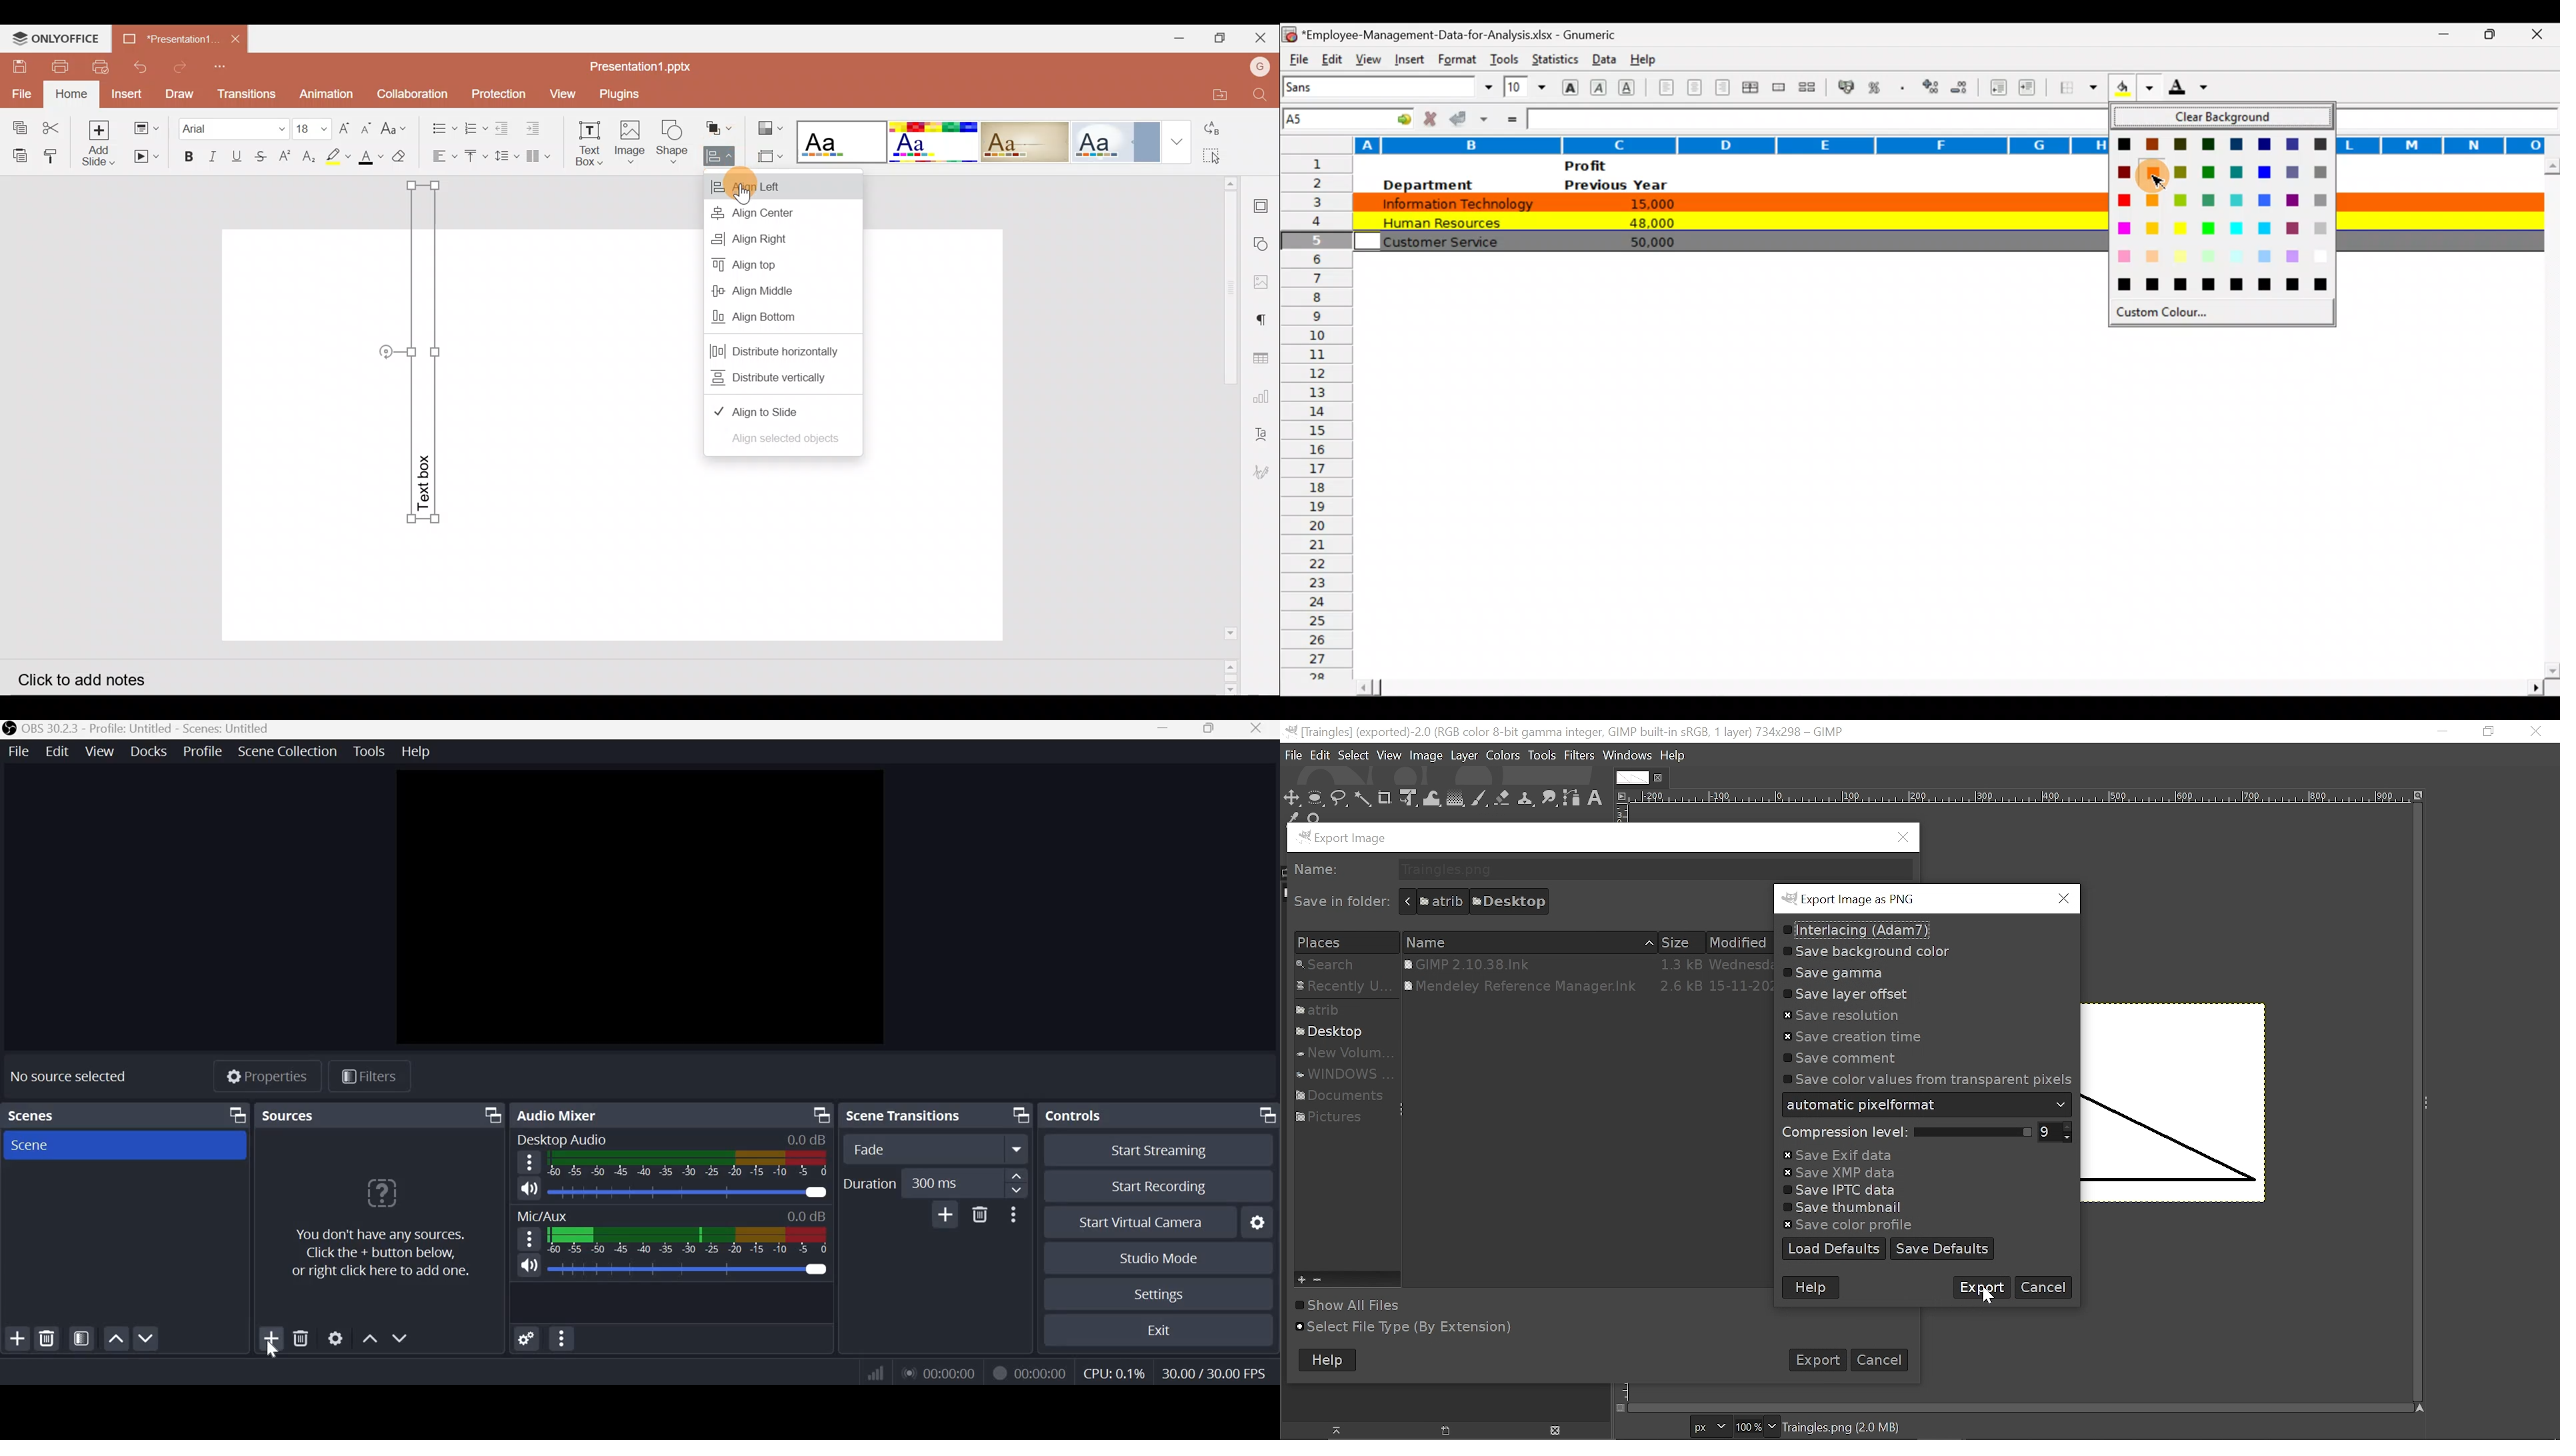 The image size is (2576, 1456). I want to click on Filters, so click(368, 1077).